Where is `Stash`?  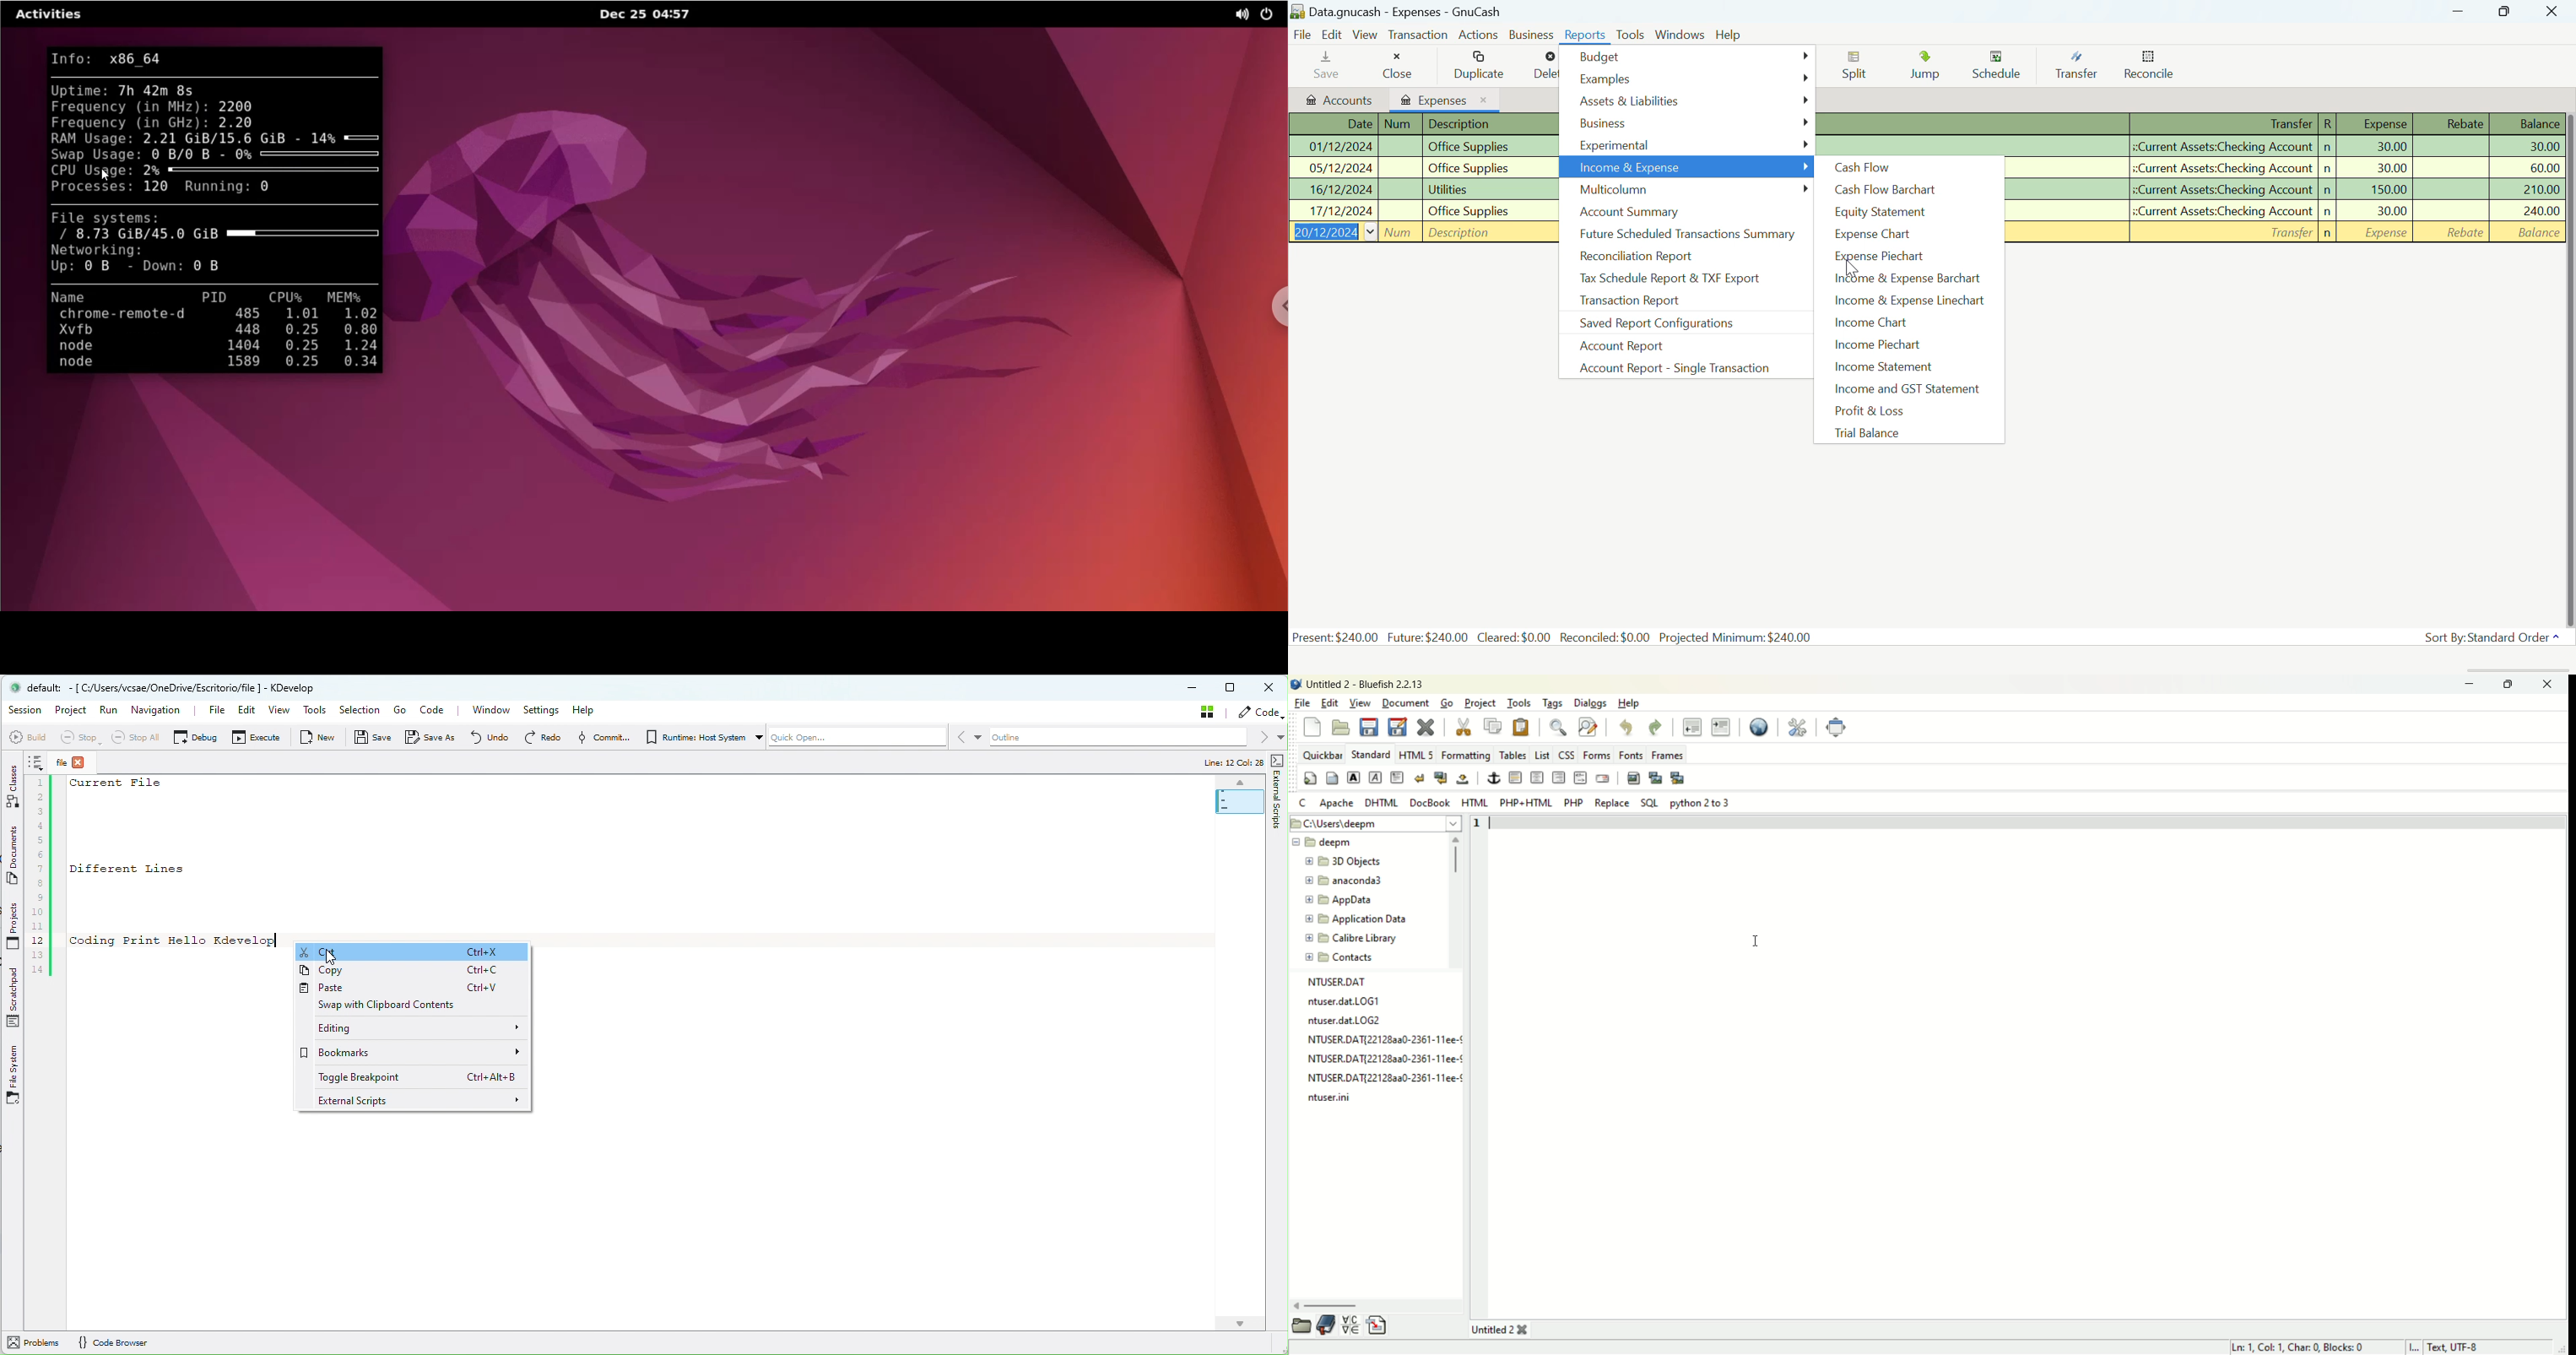
Stash is located at coordinates (1204, 714).